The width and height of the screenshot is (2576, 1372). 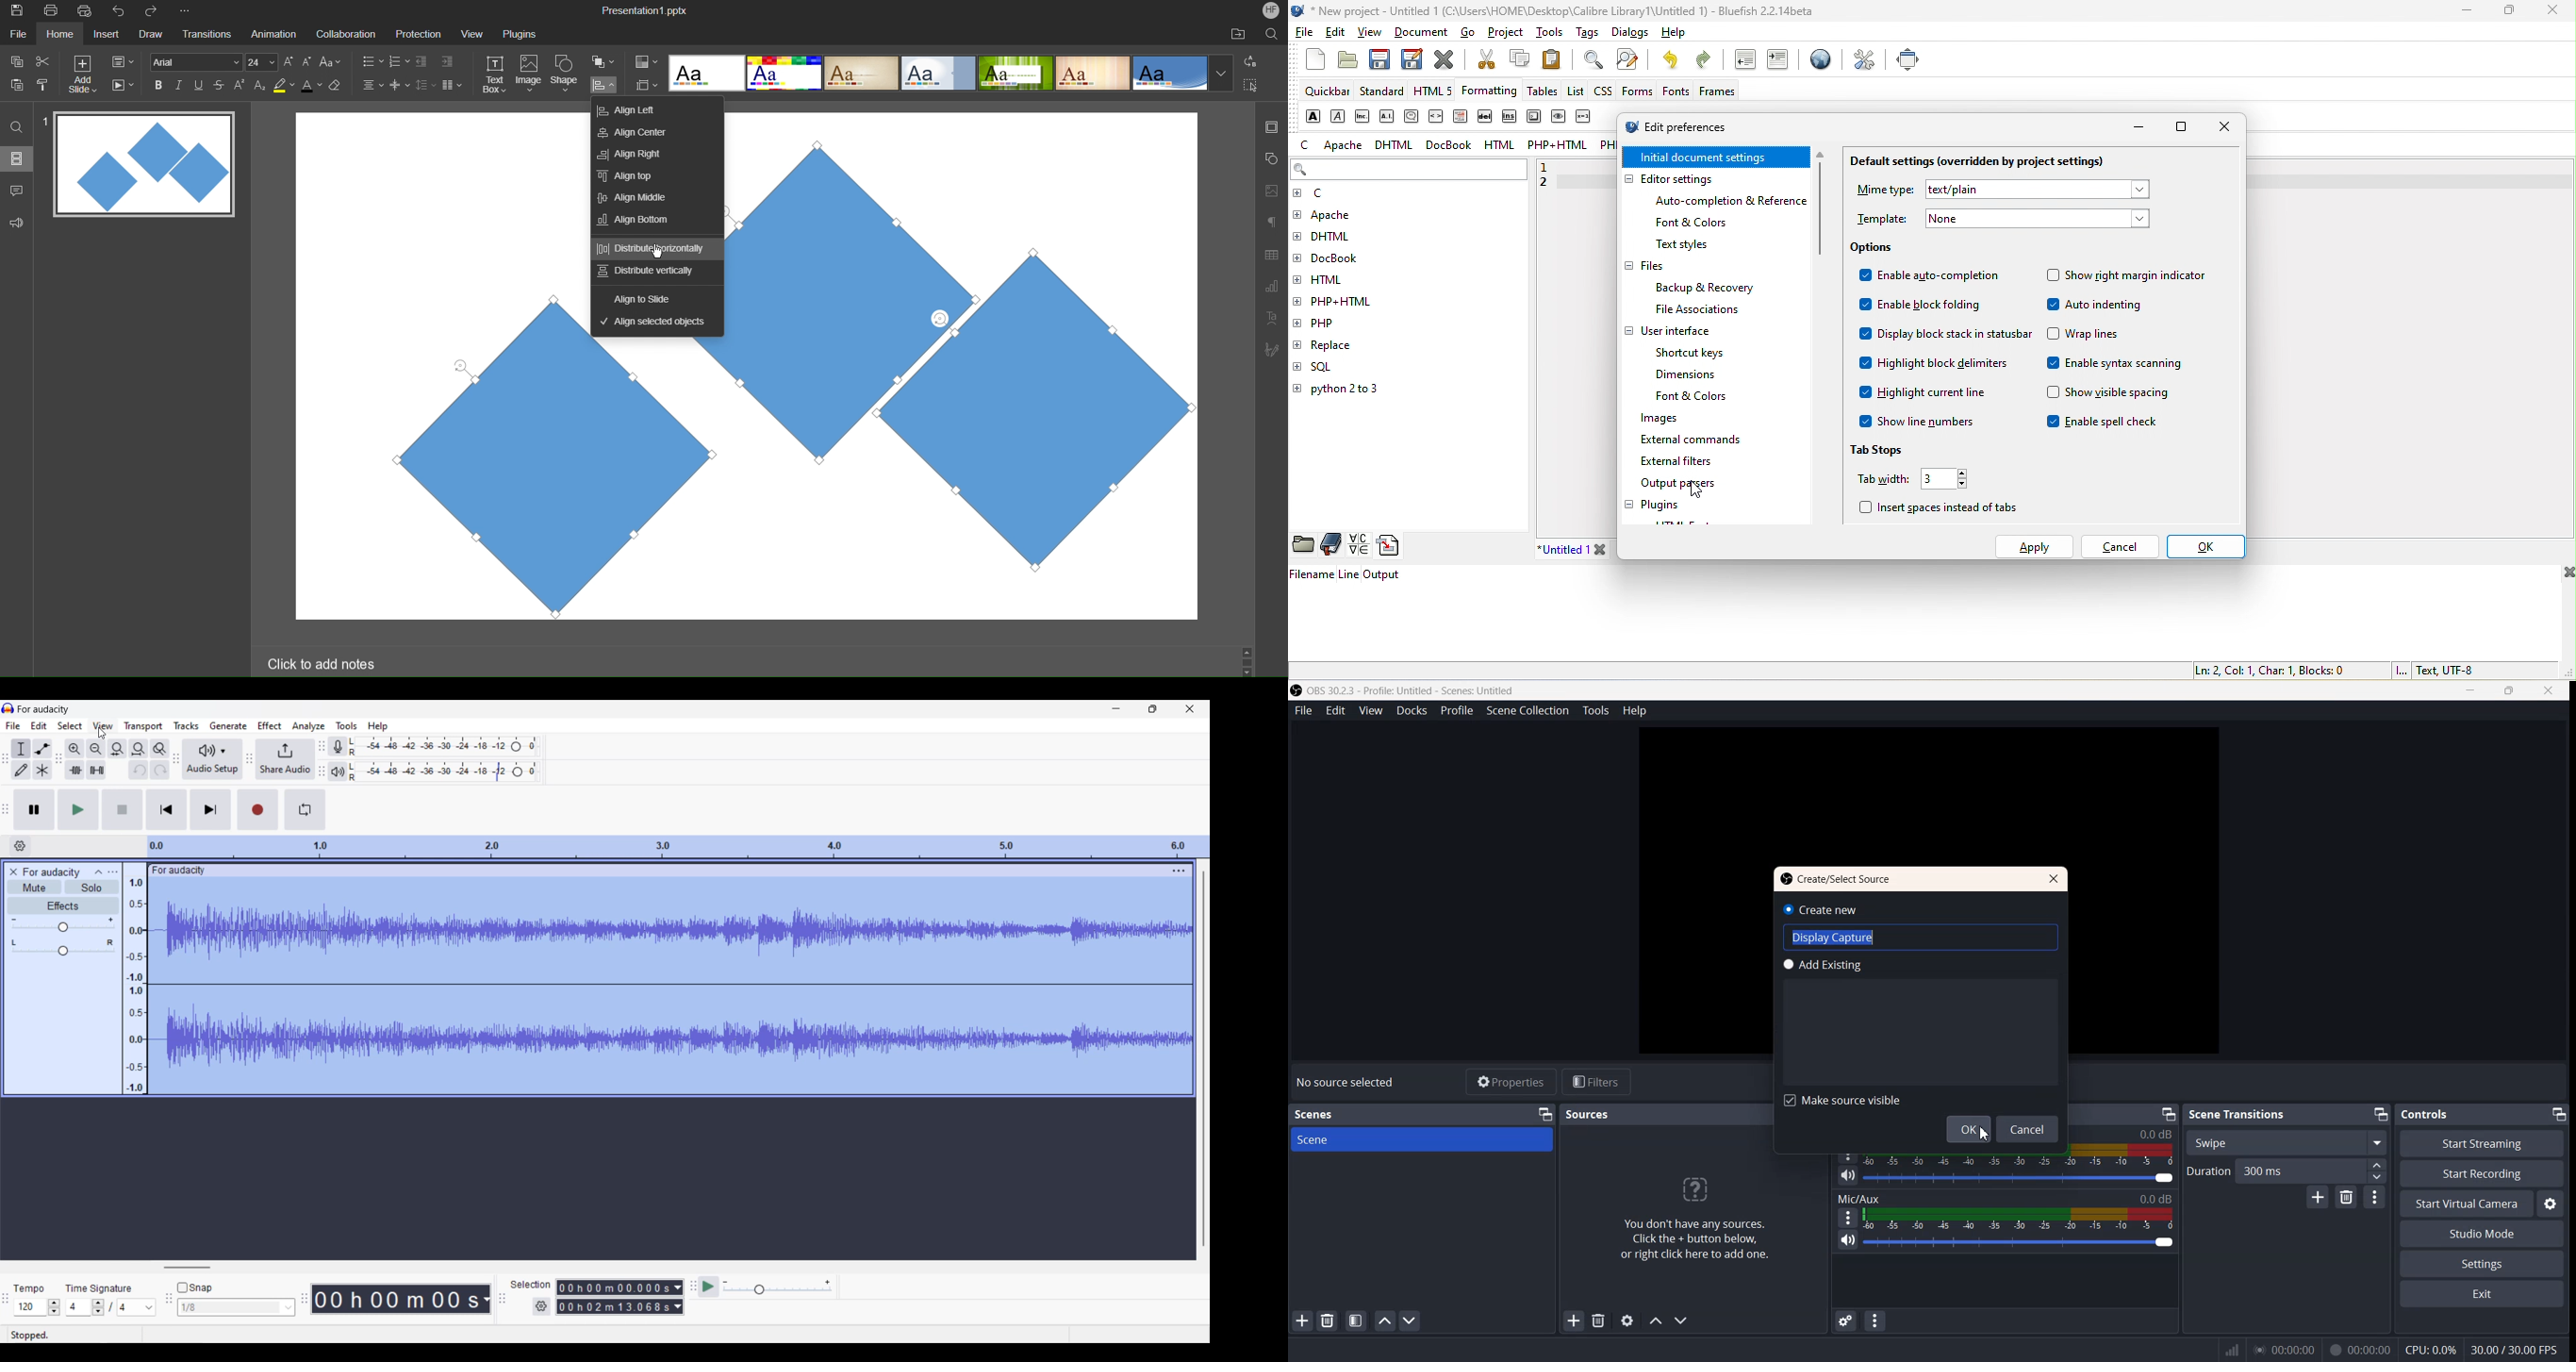 What do you see at coordinates (1847, 1176) in the screenshot?
I see `Mute/ Unmute` at bounding box center [1847, 1176].